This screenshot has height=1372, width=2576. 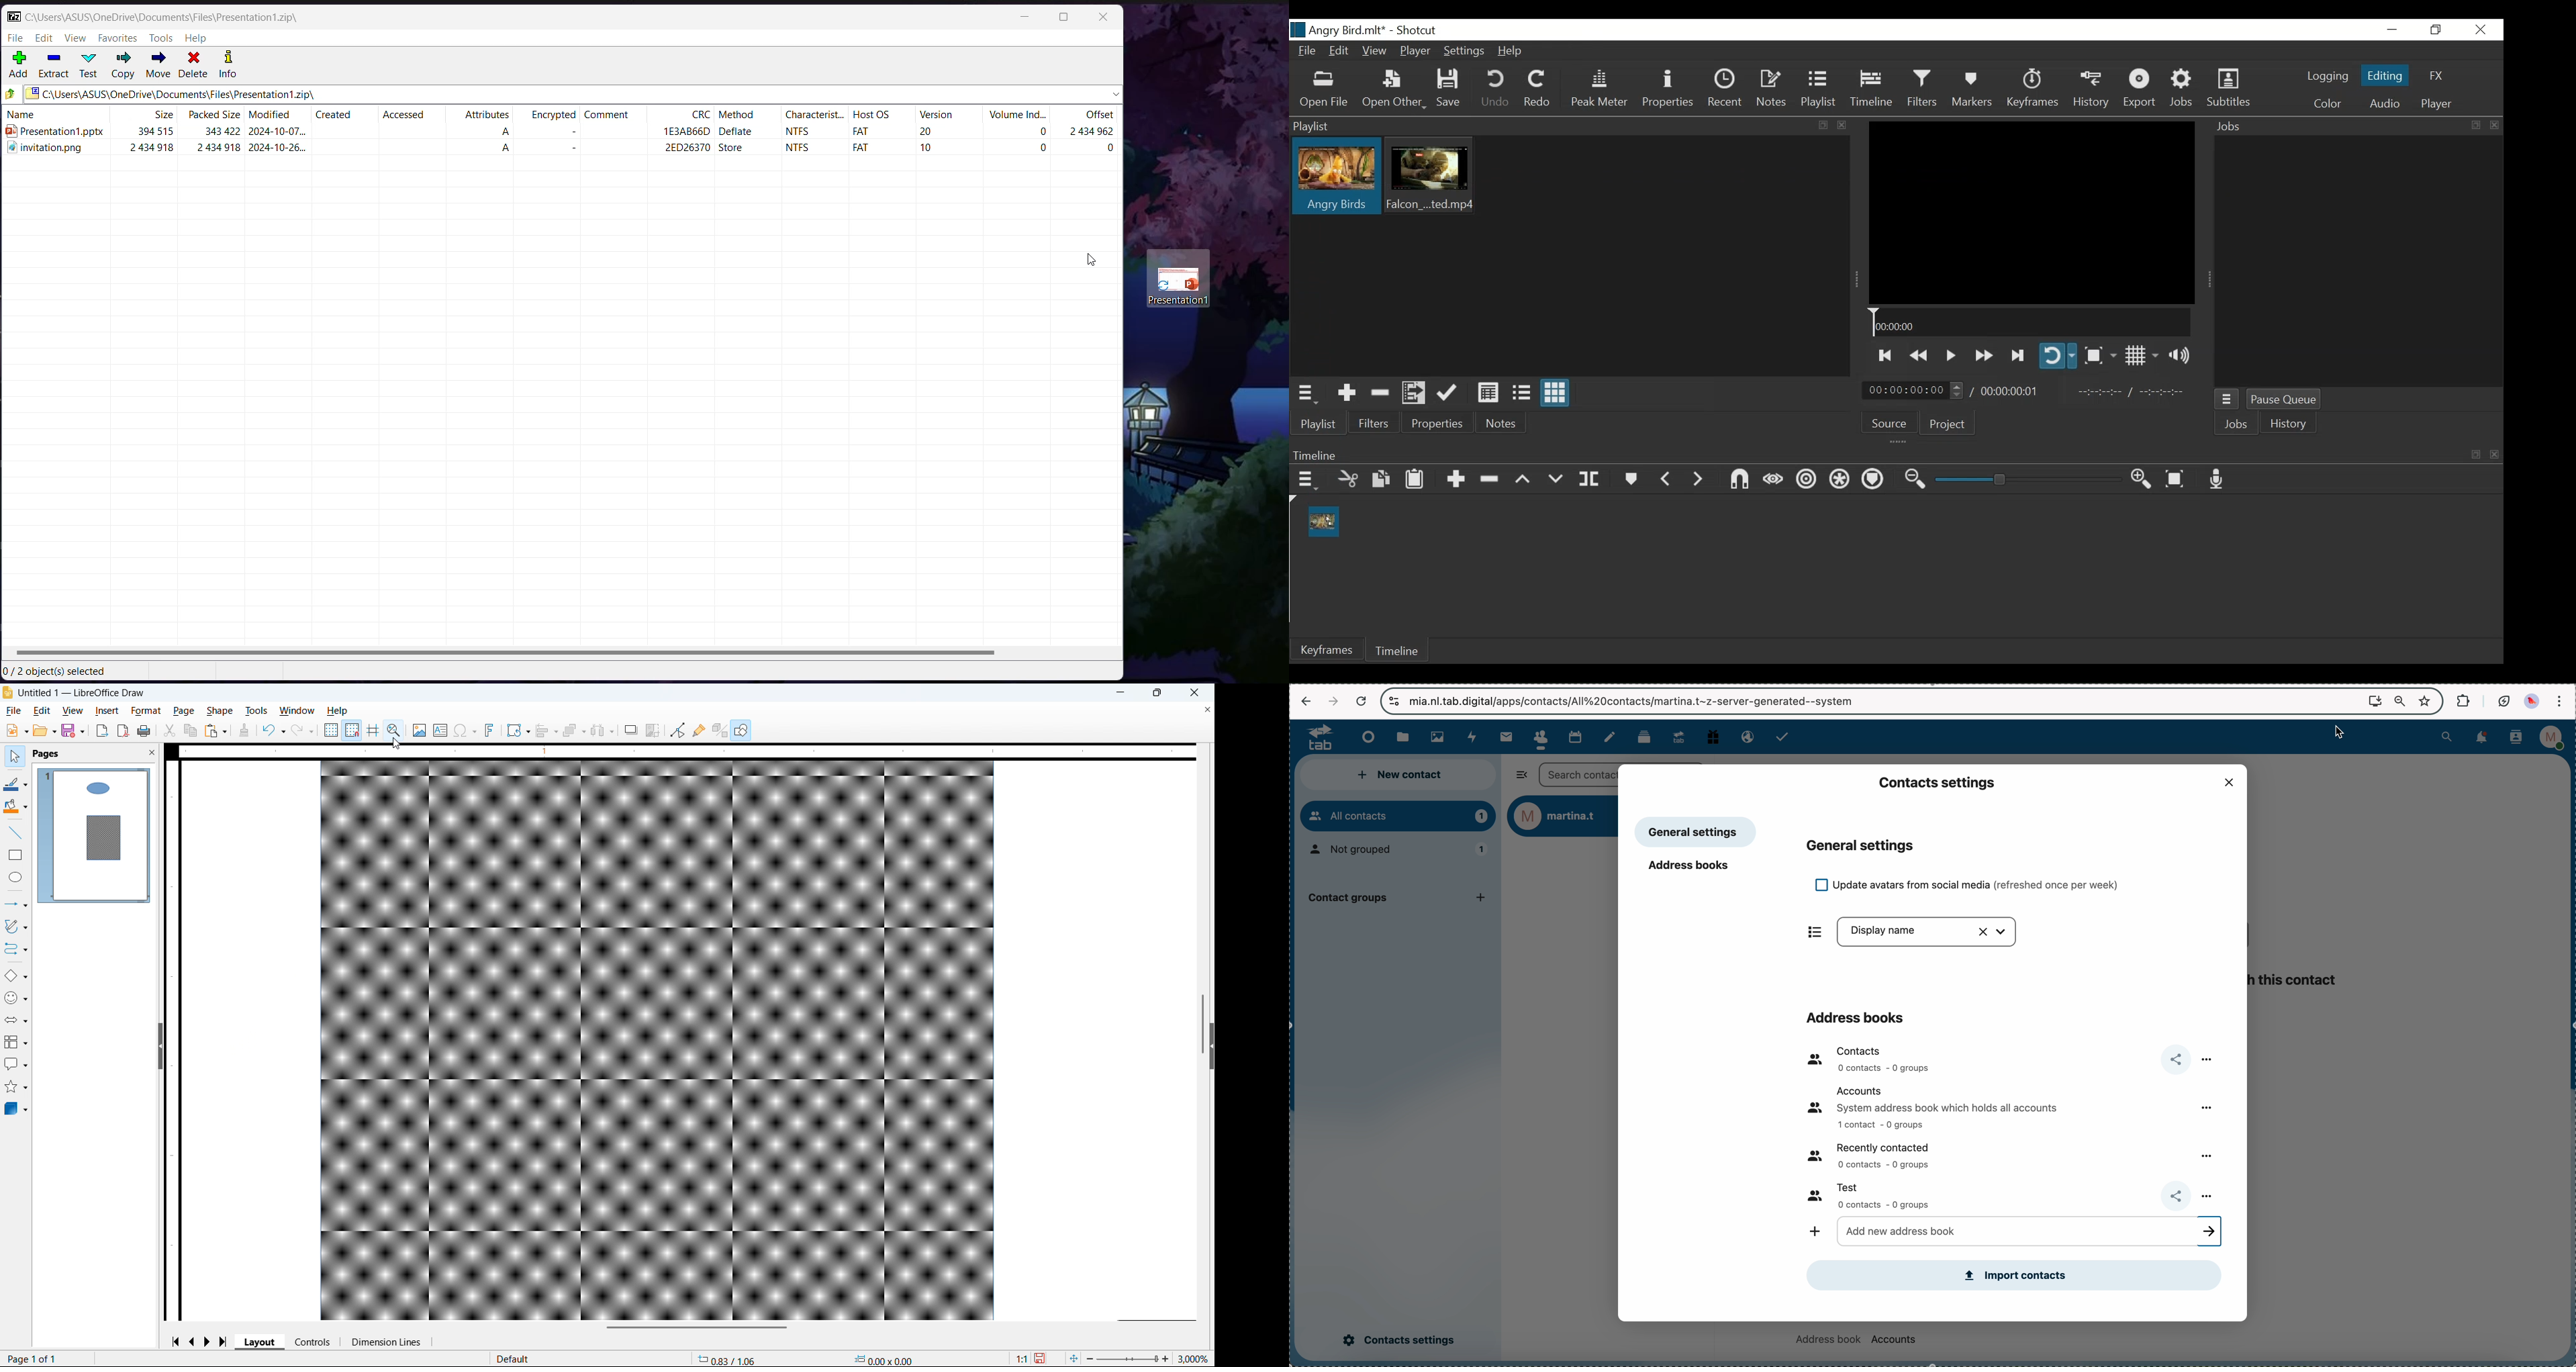 What do you see at coordinates (2031, 213) in the screenshot?
I see `Media Viewer` at bounding box center [2031, 213].